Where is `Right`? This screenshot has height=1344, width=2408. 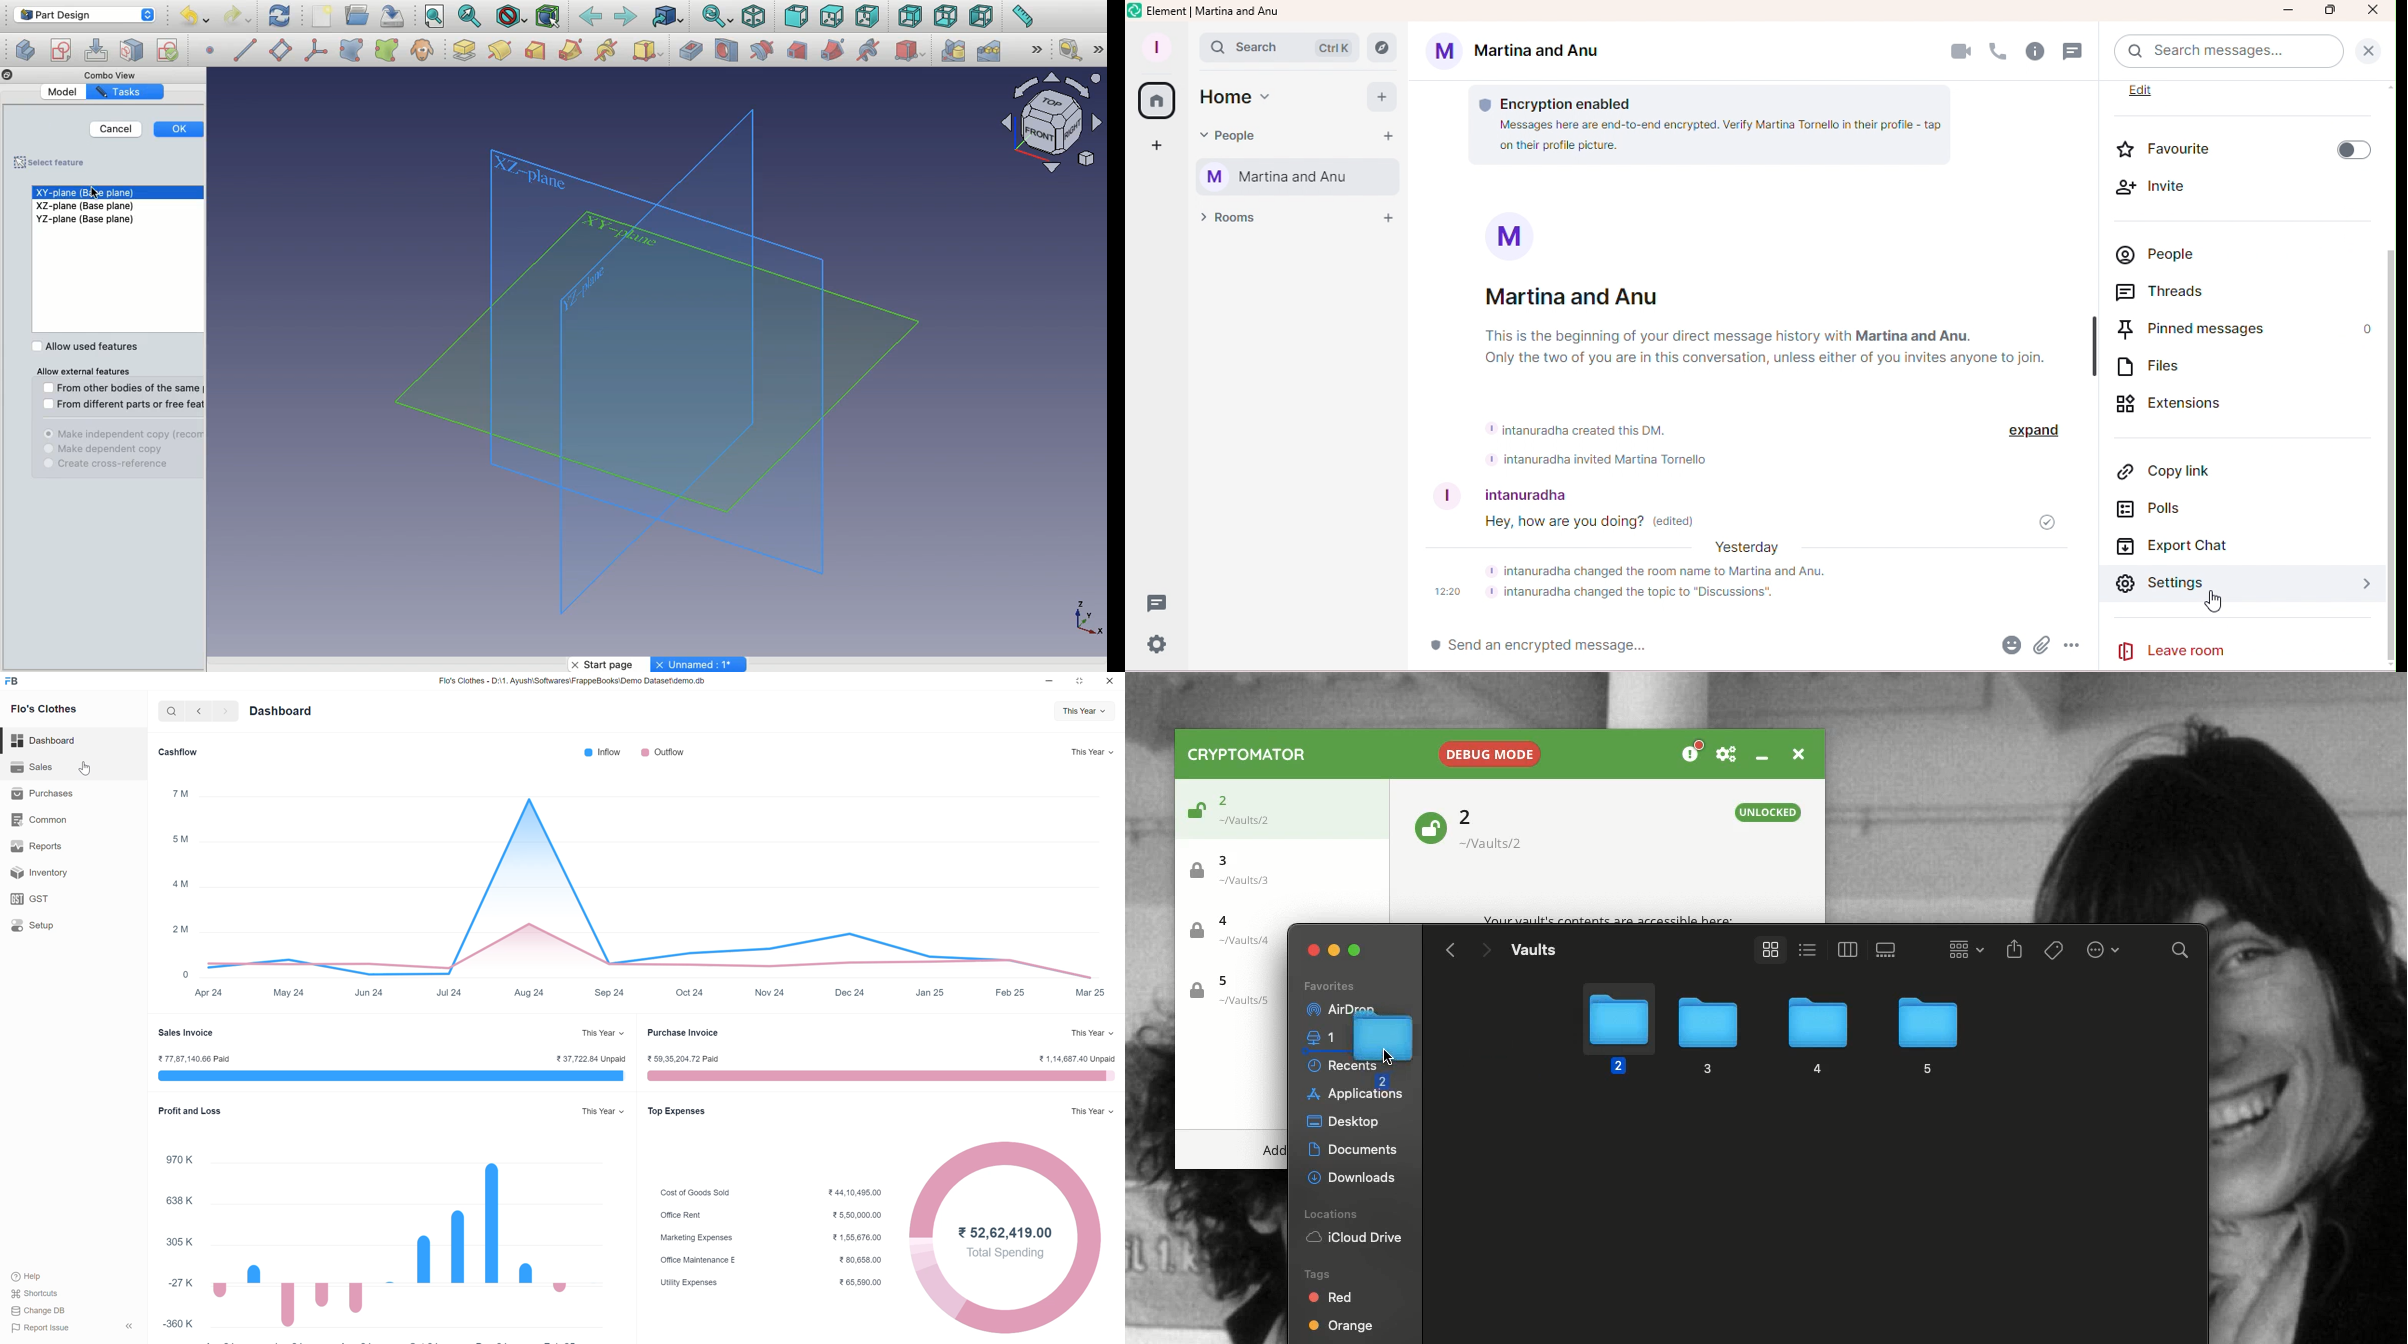 Right is located at coordinates (870, 16).